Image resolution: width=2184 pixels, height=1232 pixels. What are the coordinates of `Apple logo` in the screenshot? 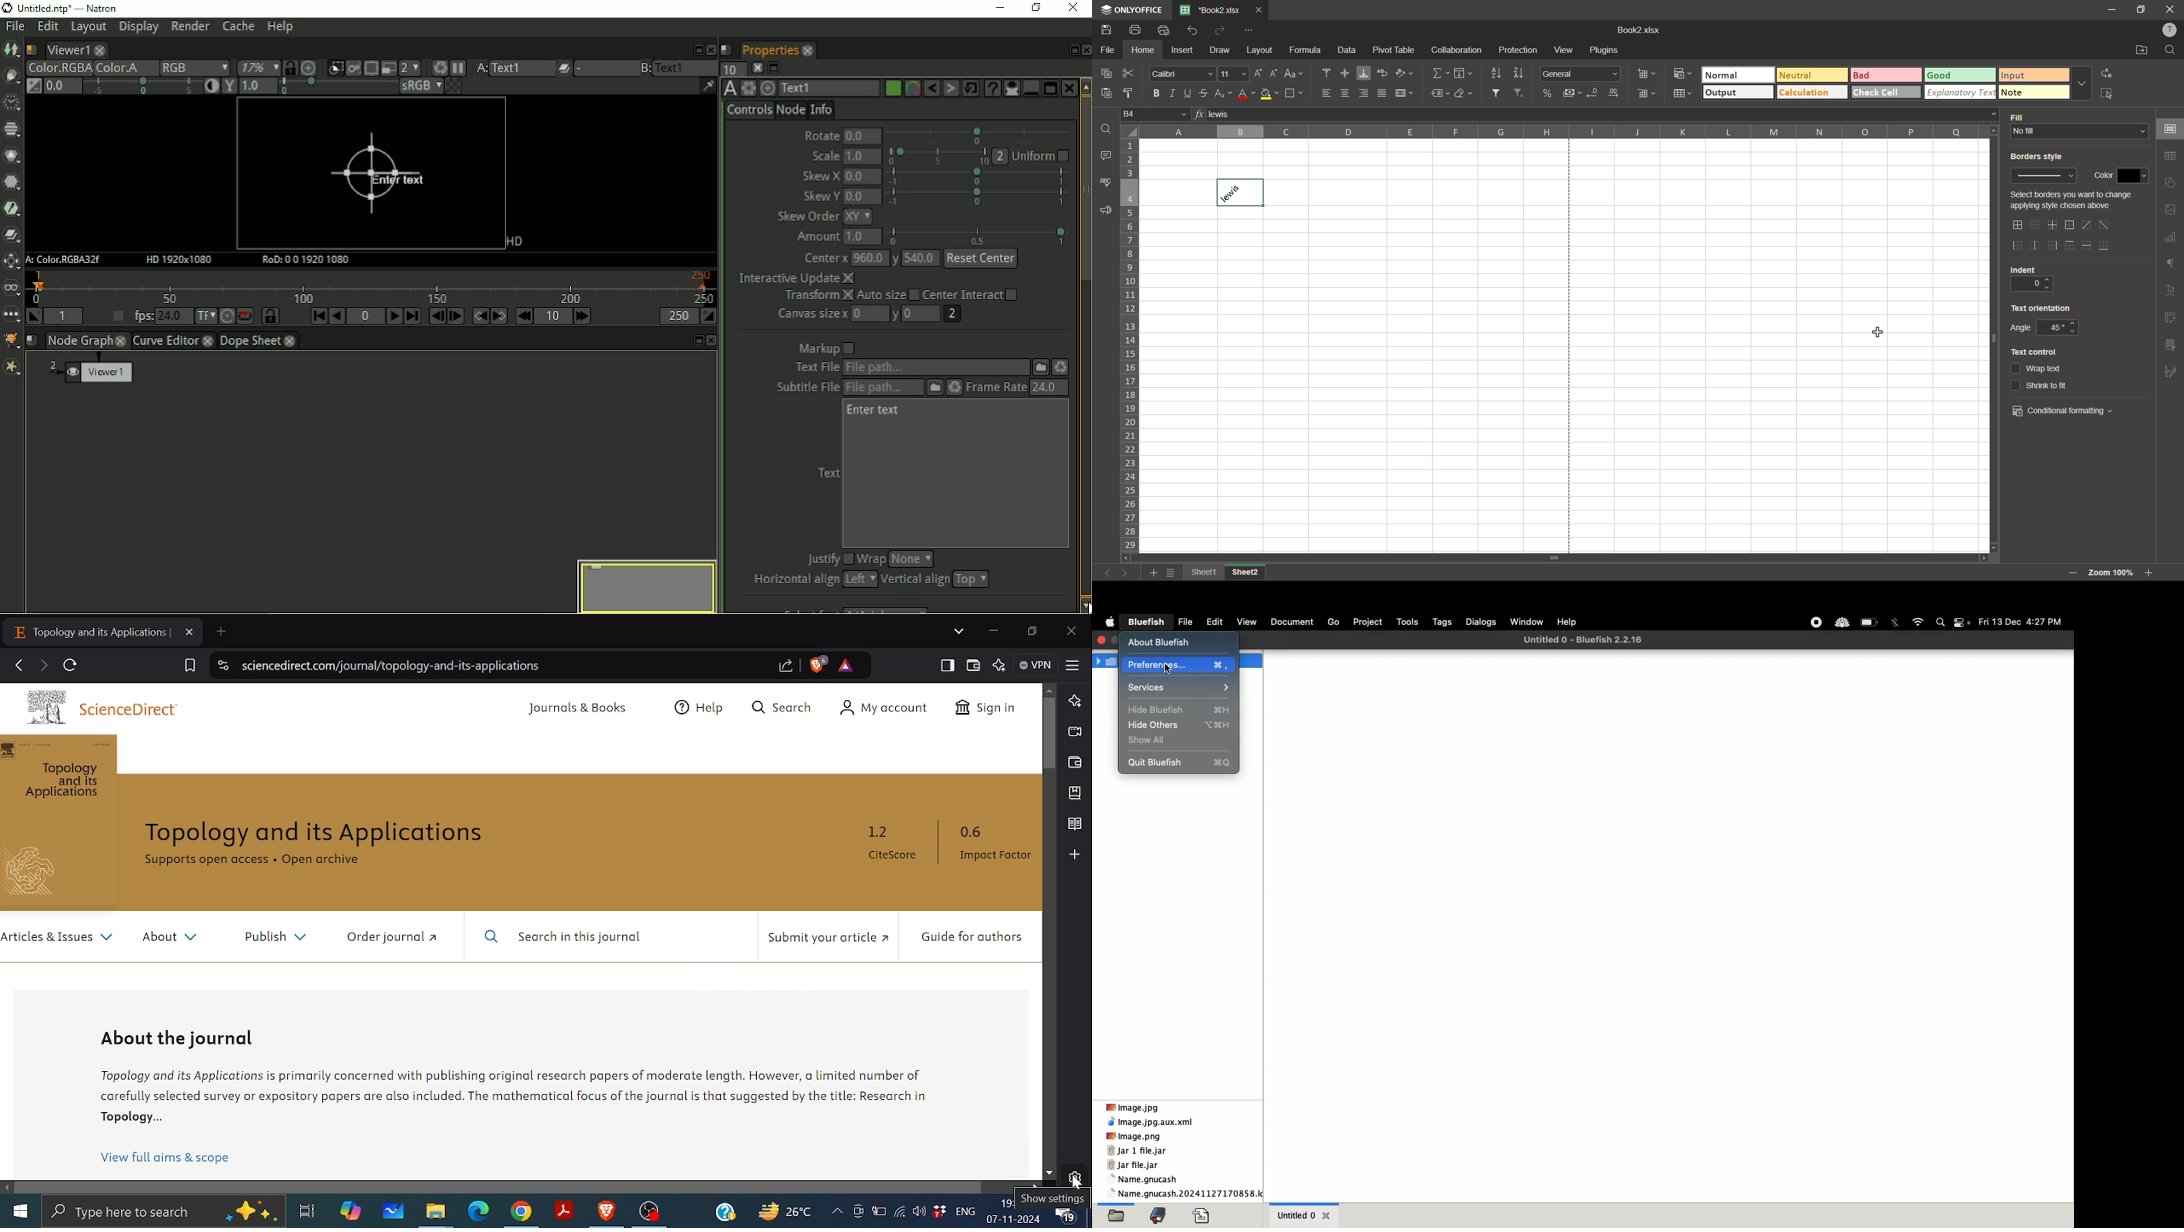 It's located at (1107, 623).